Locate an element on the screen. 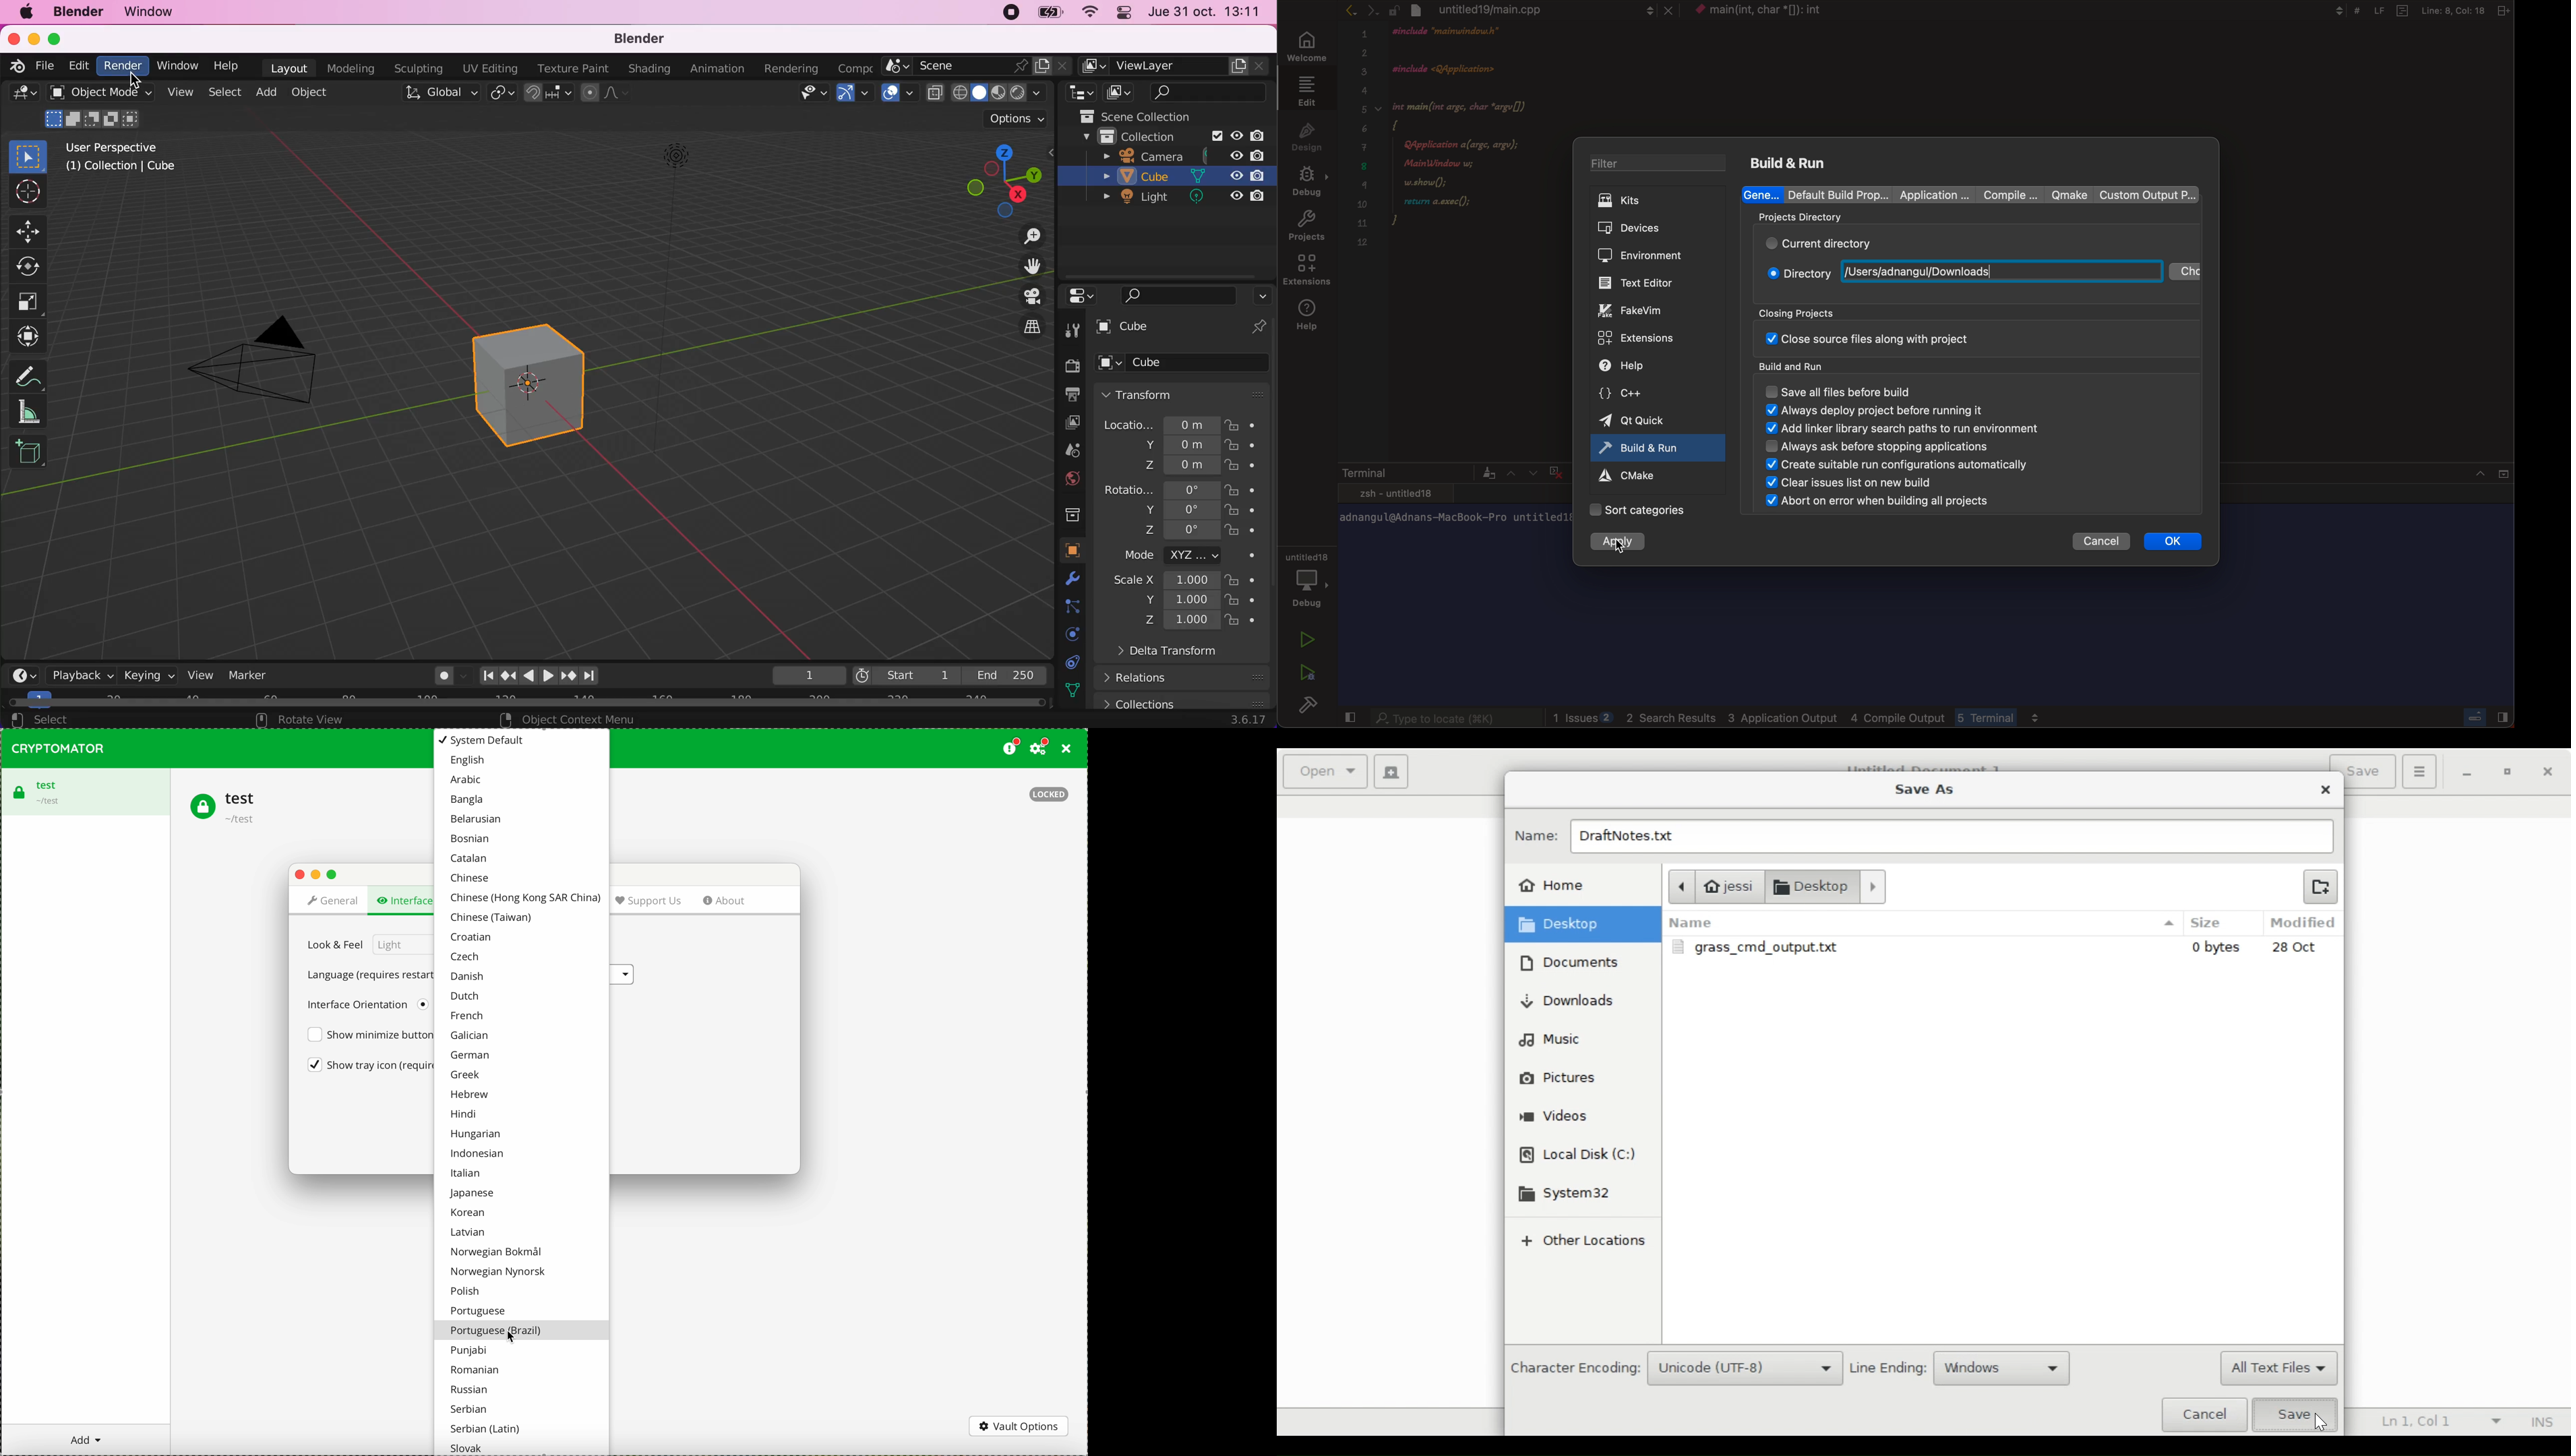 The height and width of the screenshot is (1456, 2576). general is located at coordinates (1763, 193).